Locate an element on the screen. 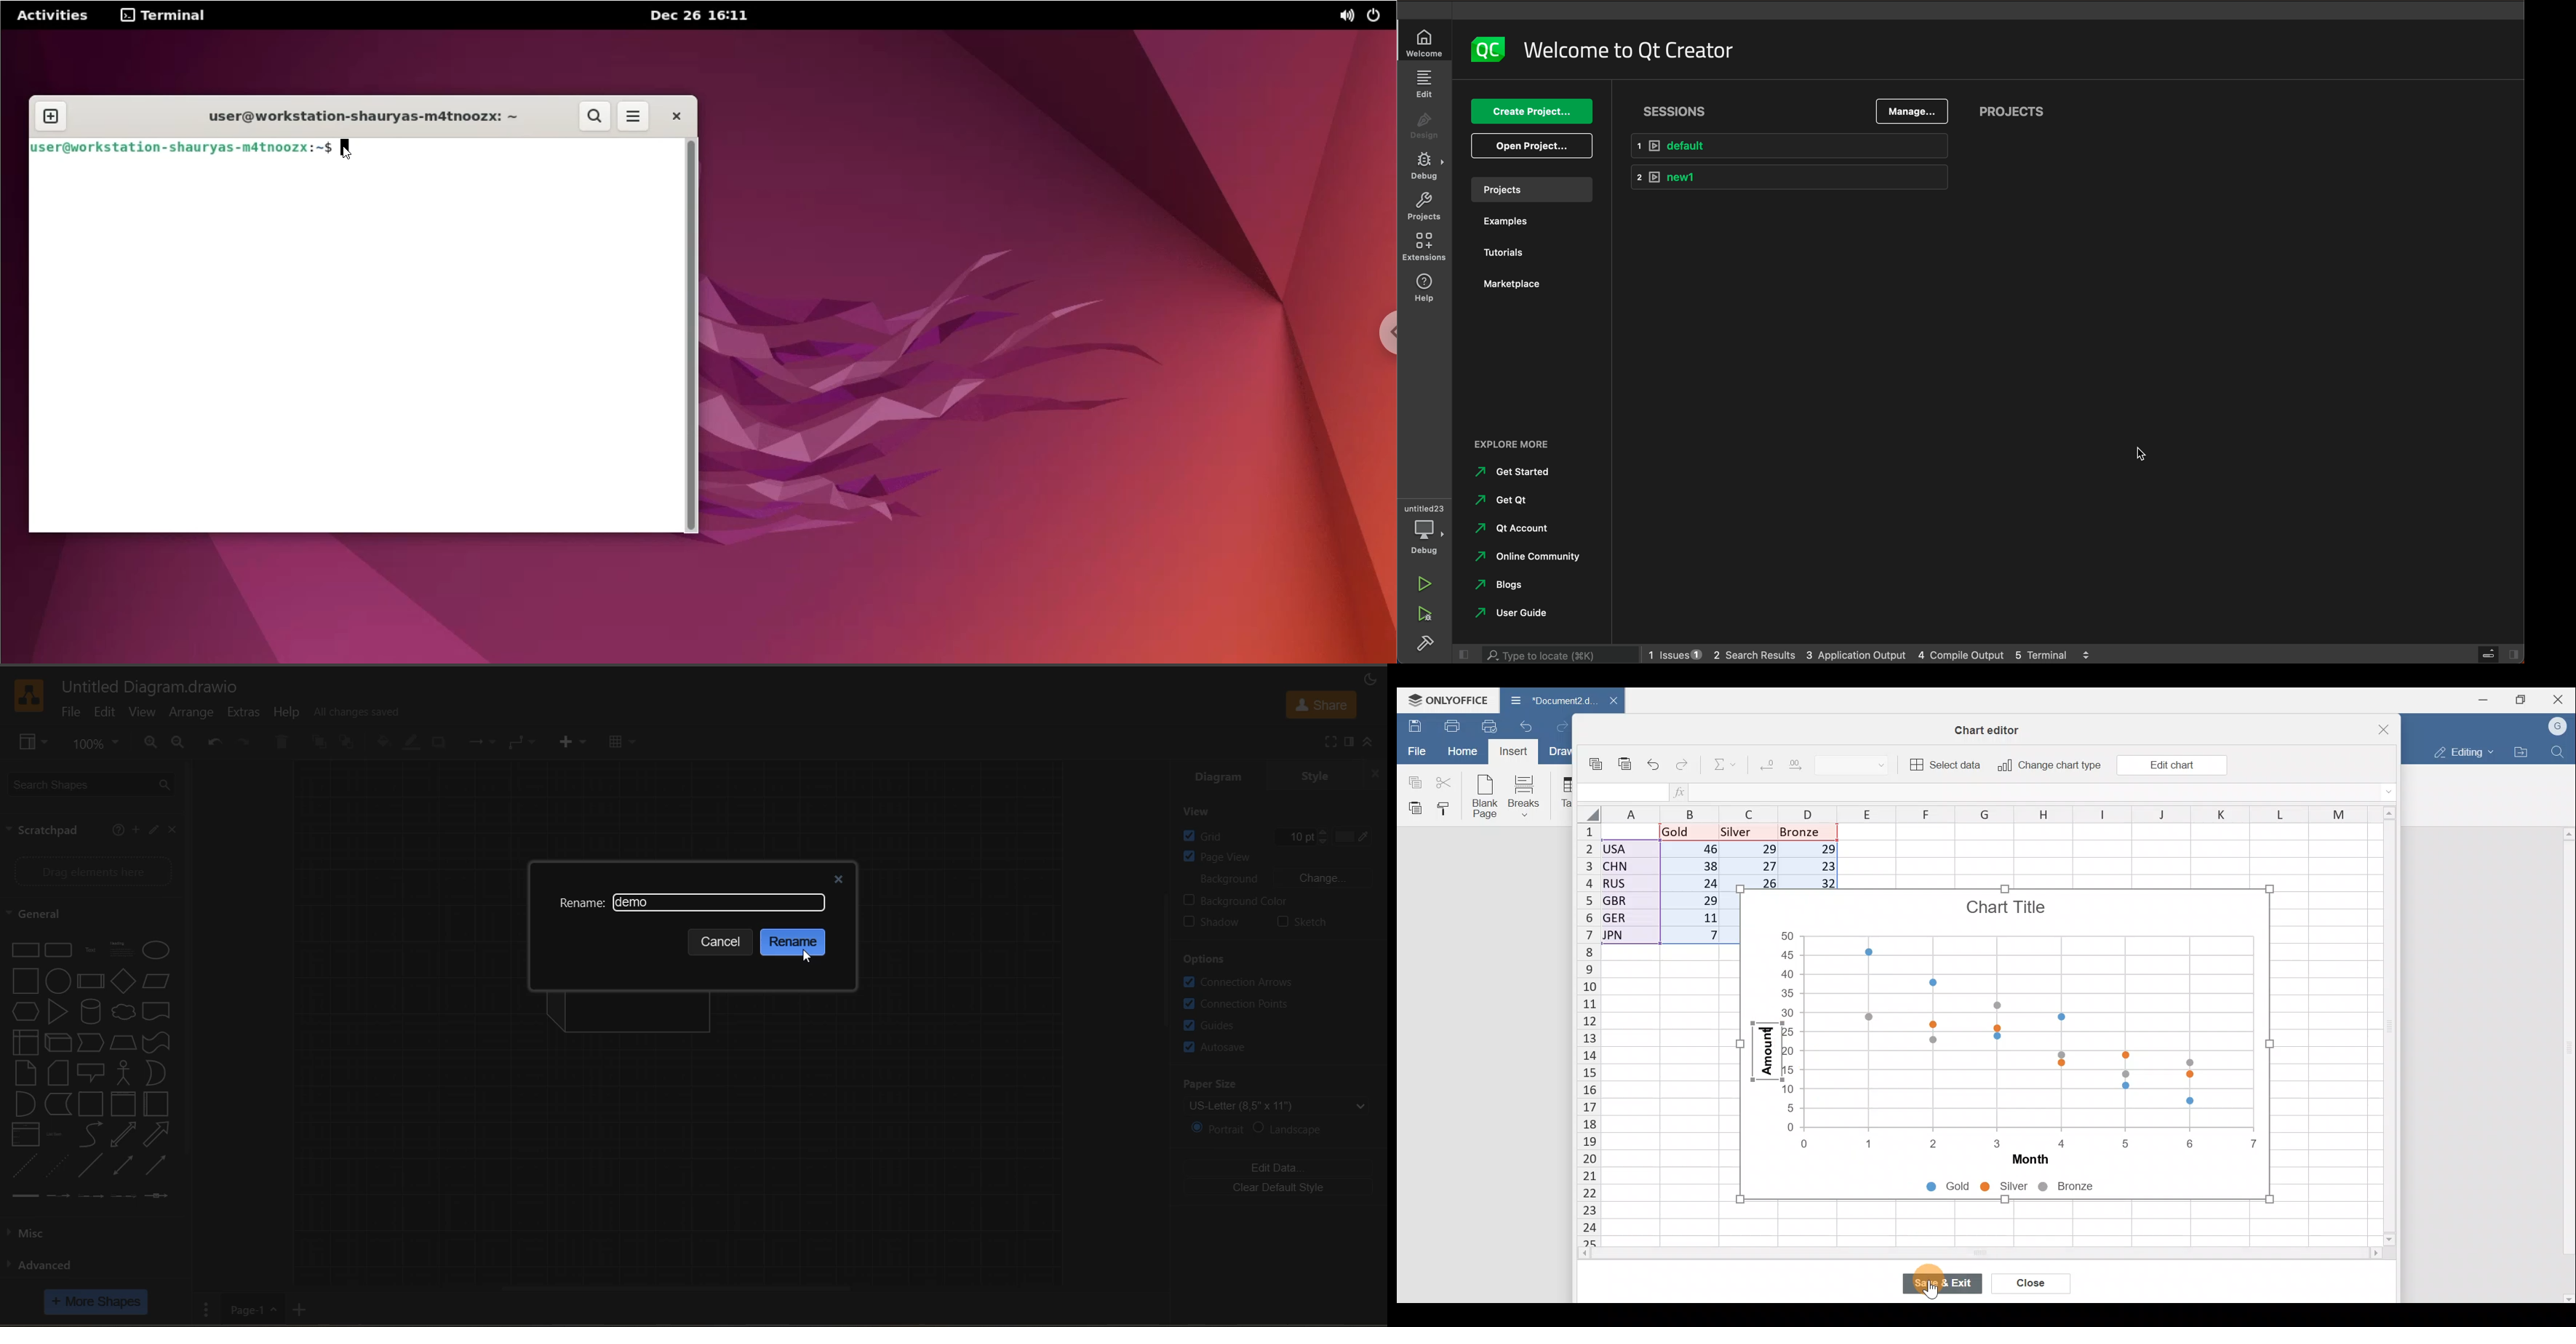  edit is located at coordinates (108, 714).